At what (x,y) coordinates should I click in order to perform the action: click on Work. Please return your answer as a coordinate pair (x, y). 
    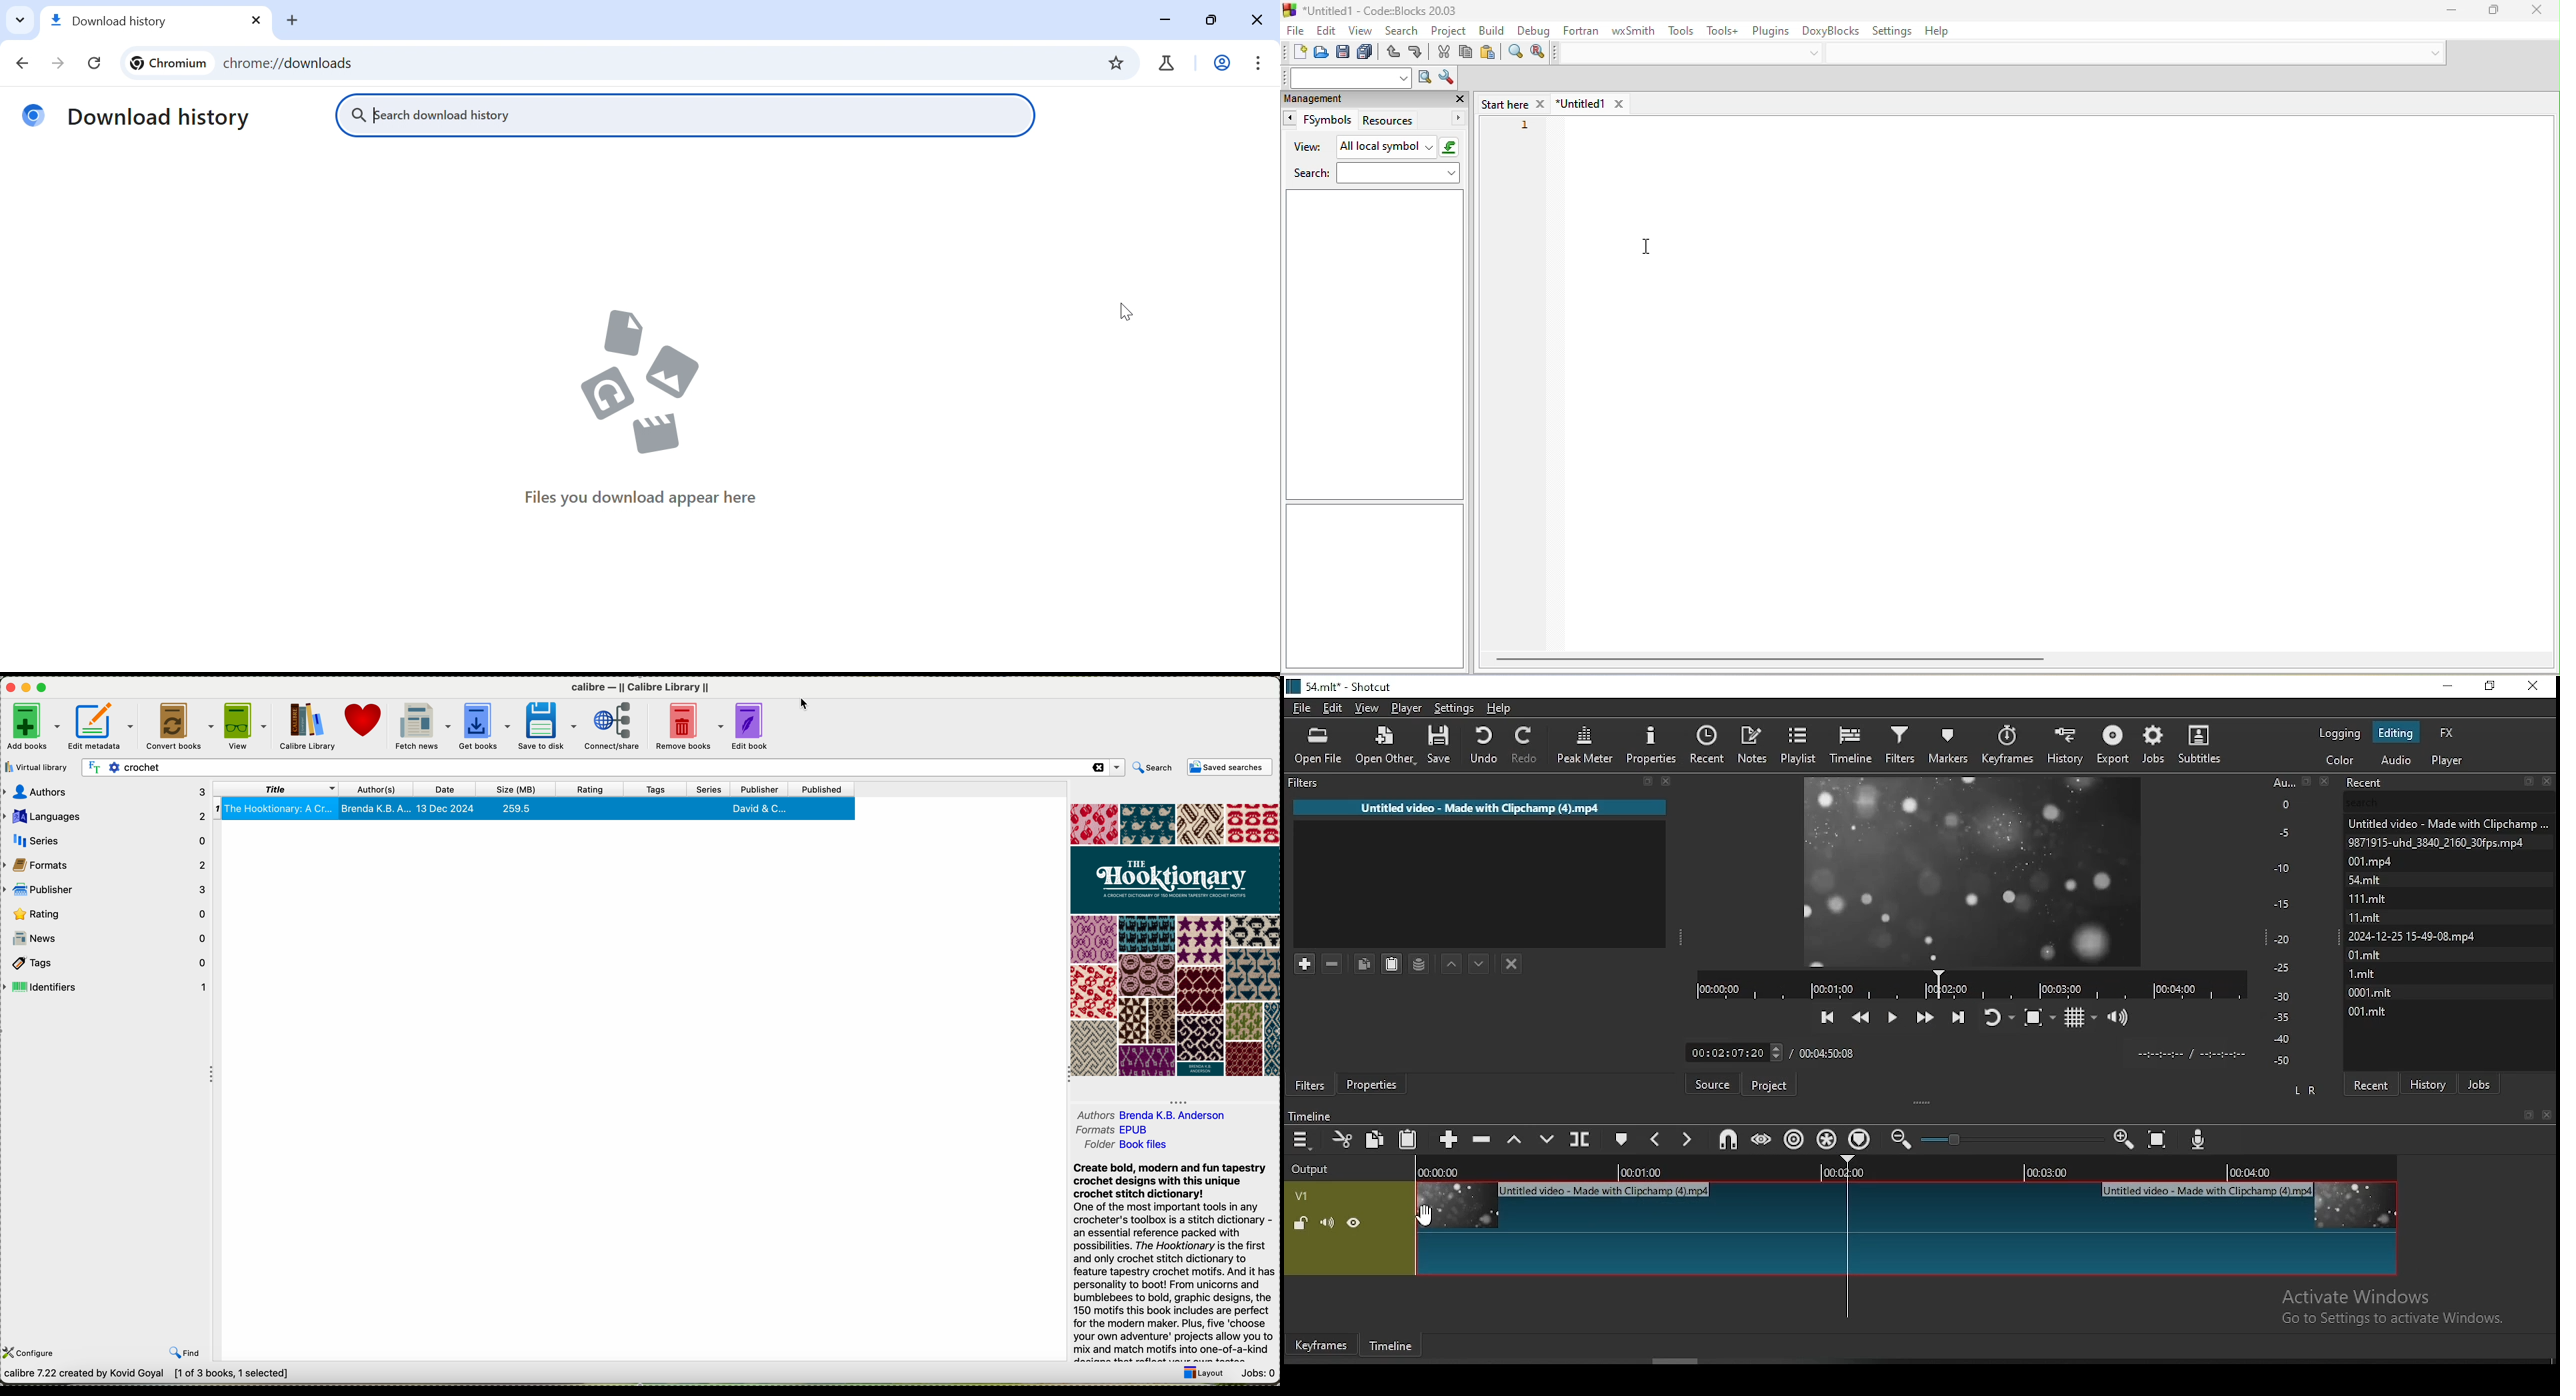
    Looking at the image, I should click on (1223, 64).